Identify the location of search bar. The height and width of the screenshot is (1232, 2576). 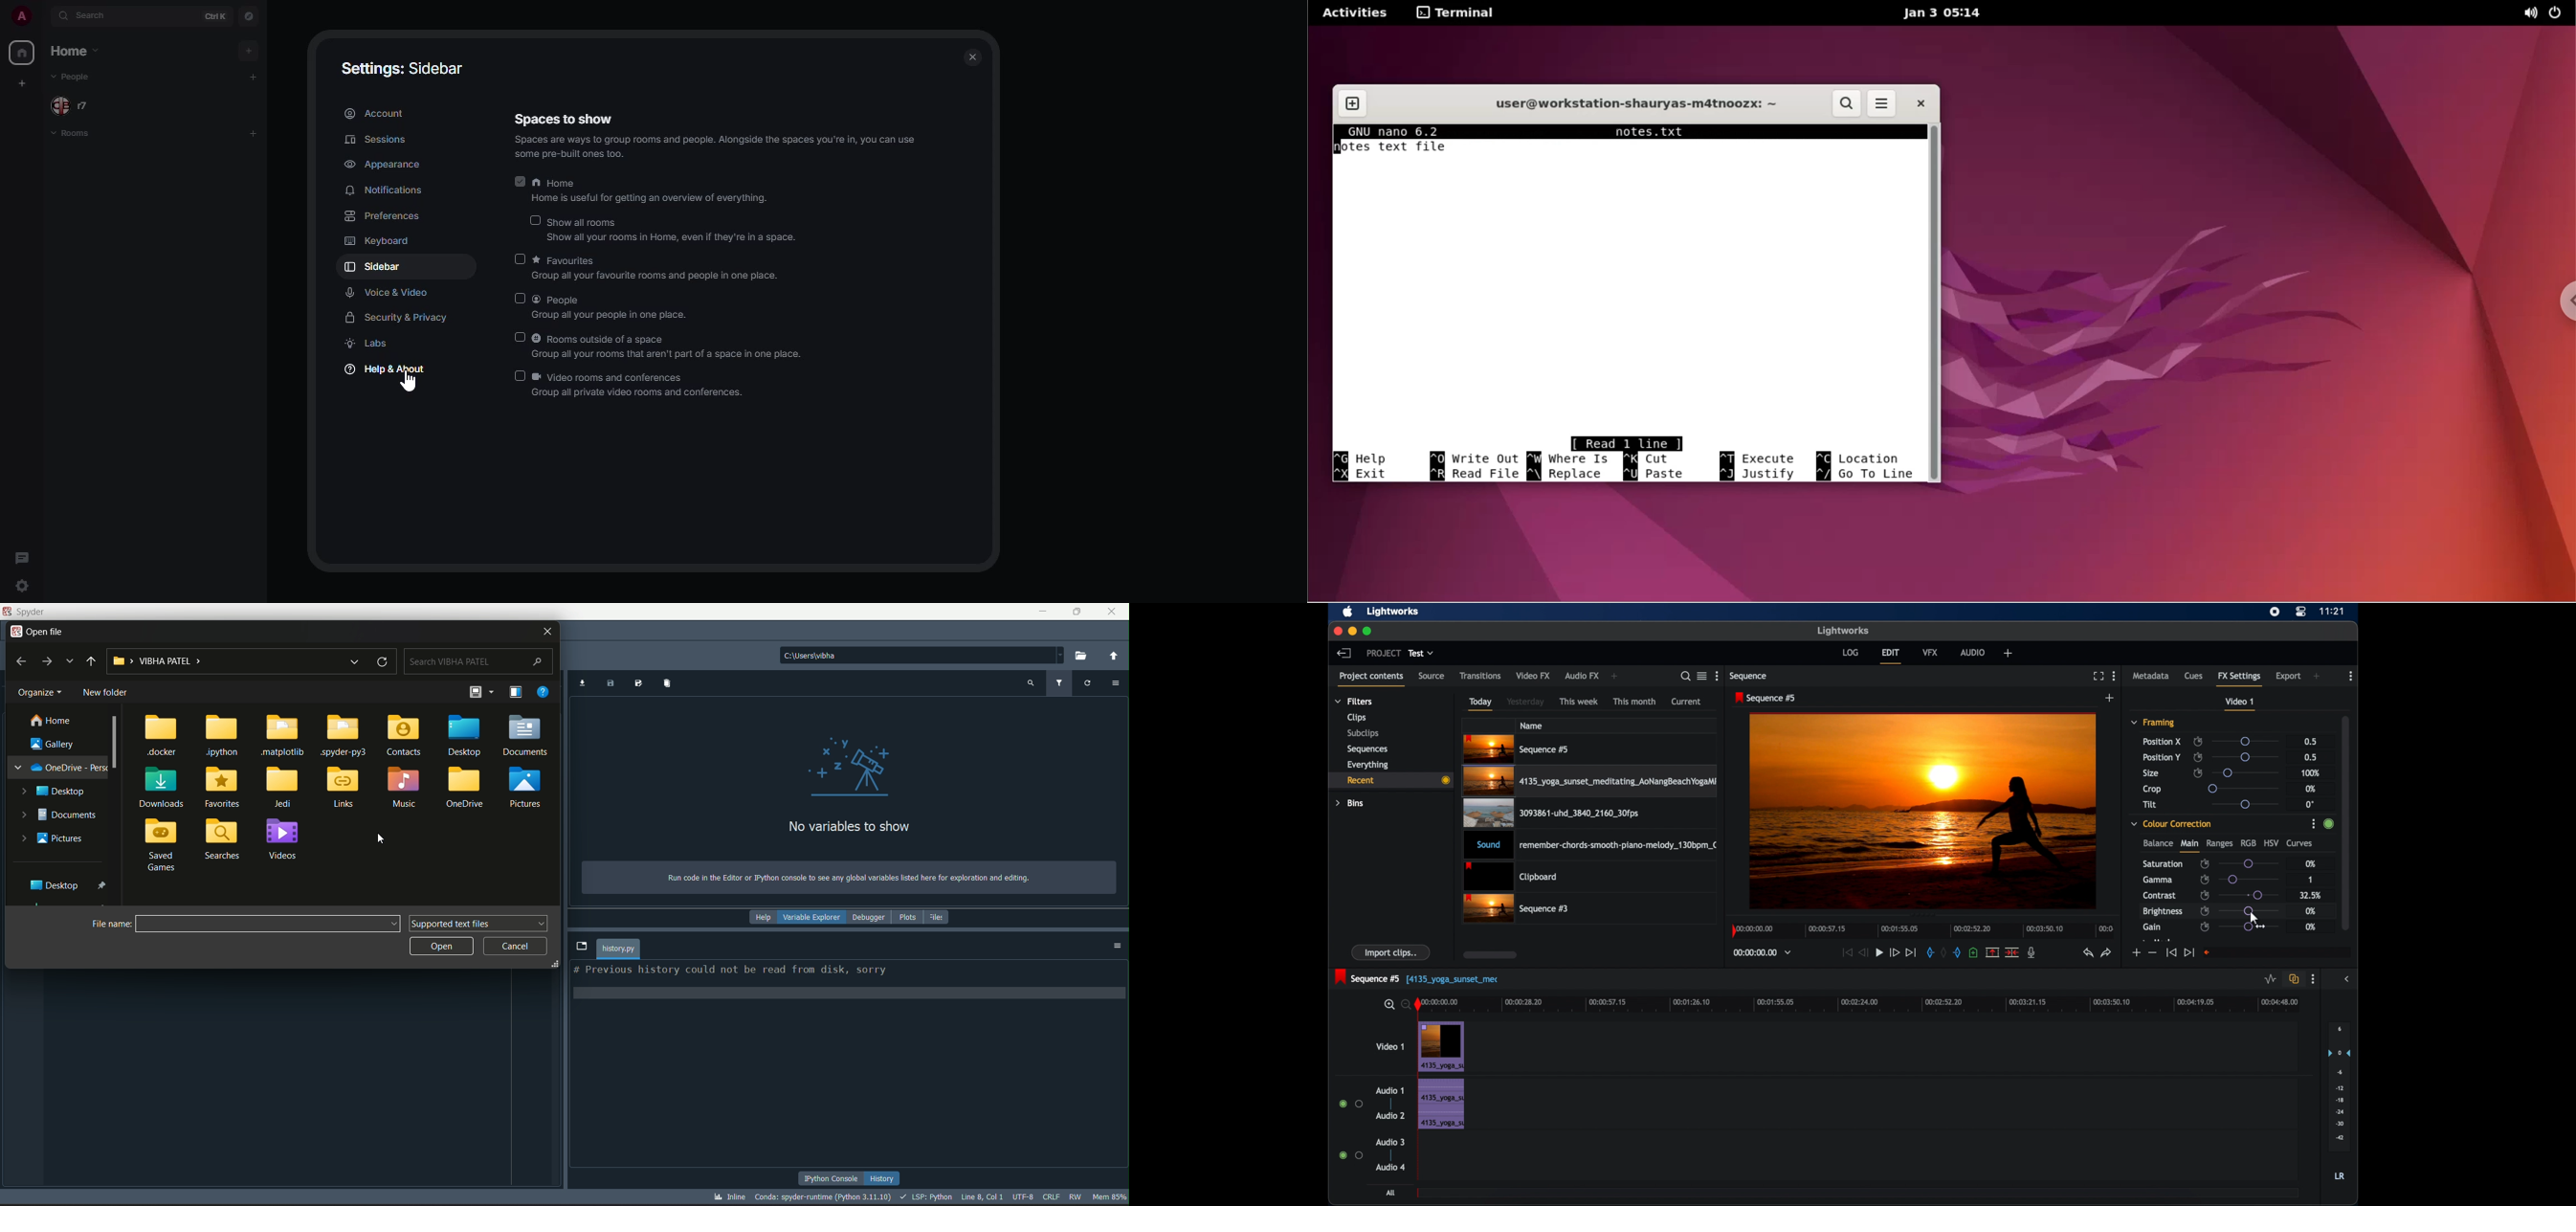
(479, 661).